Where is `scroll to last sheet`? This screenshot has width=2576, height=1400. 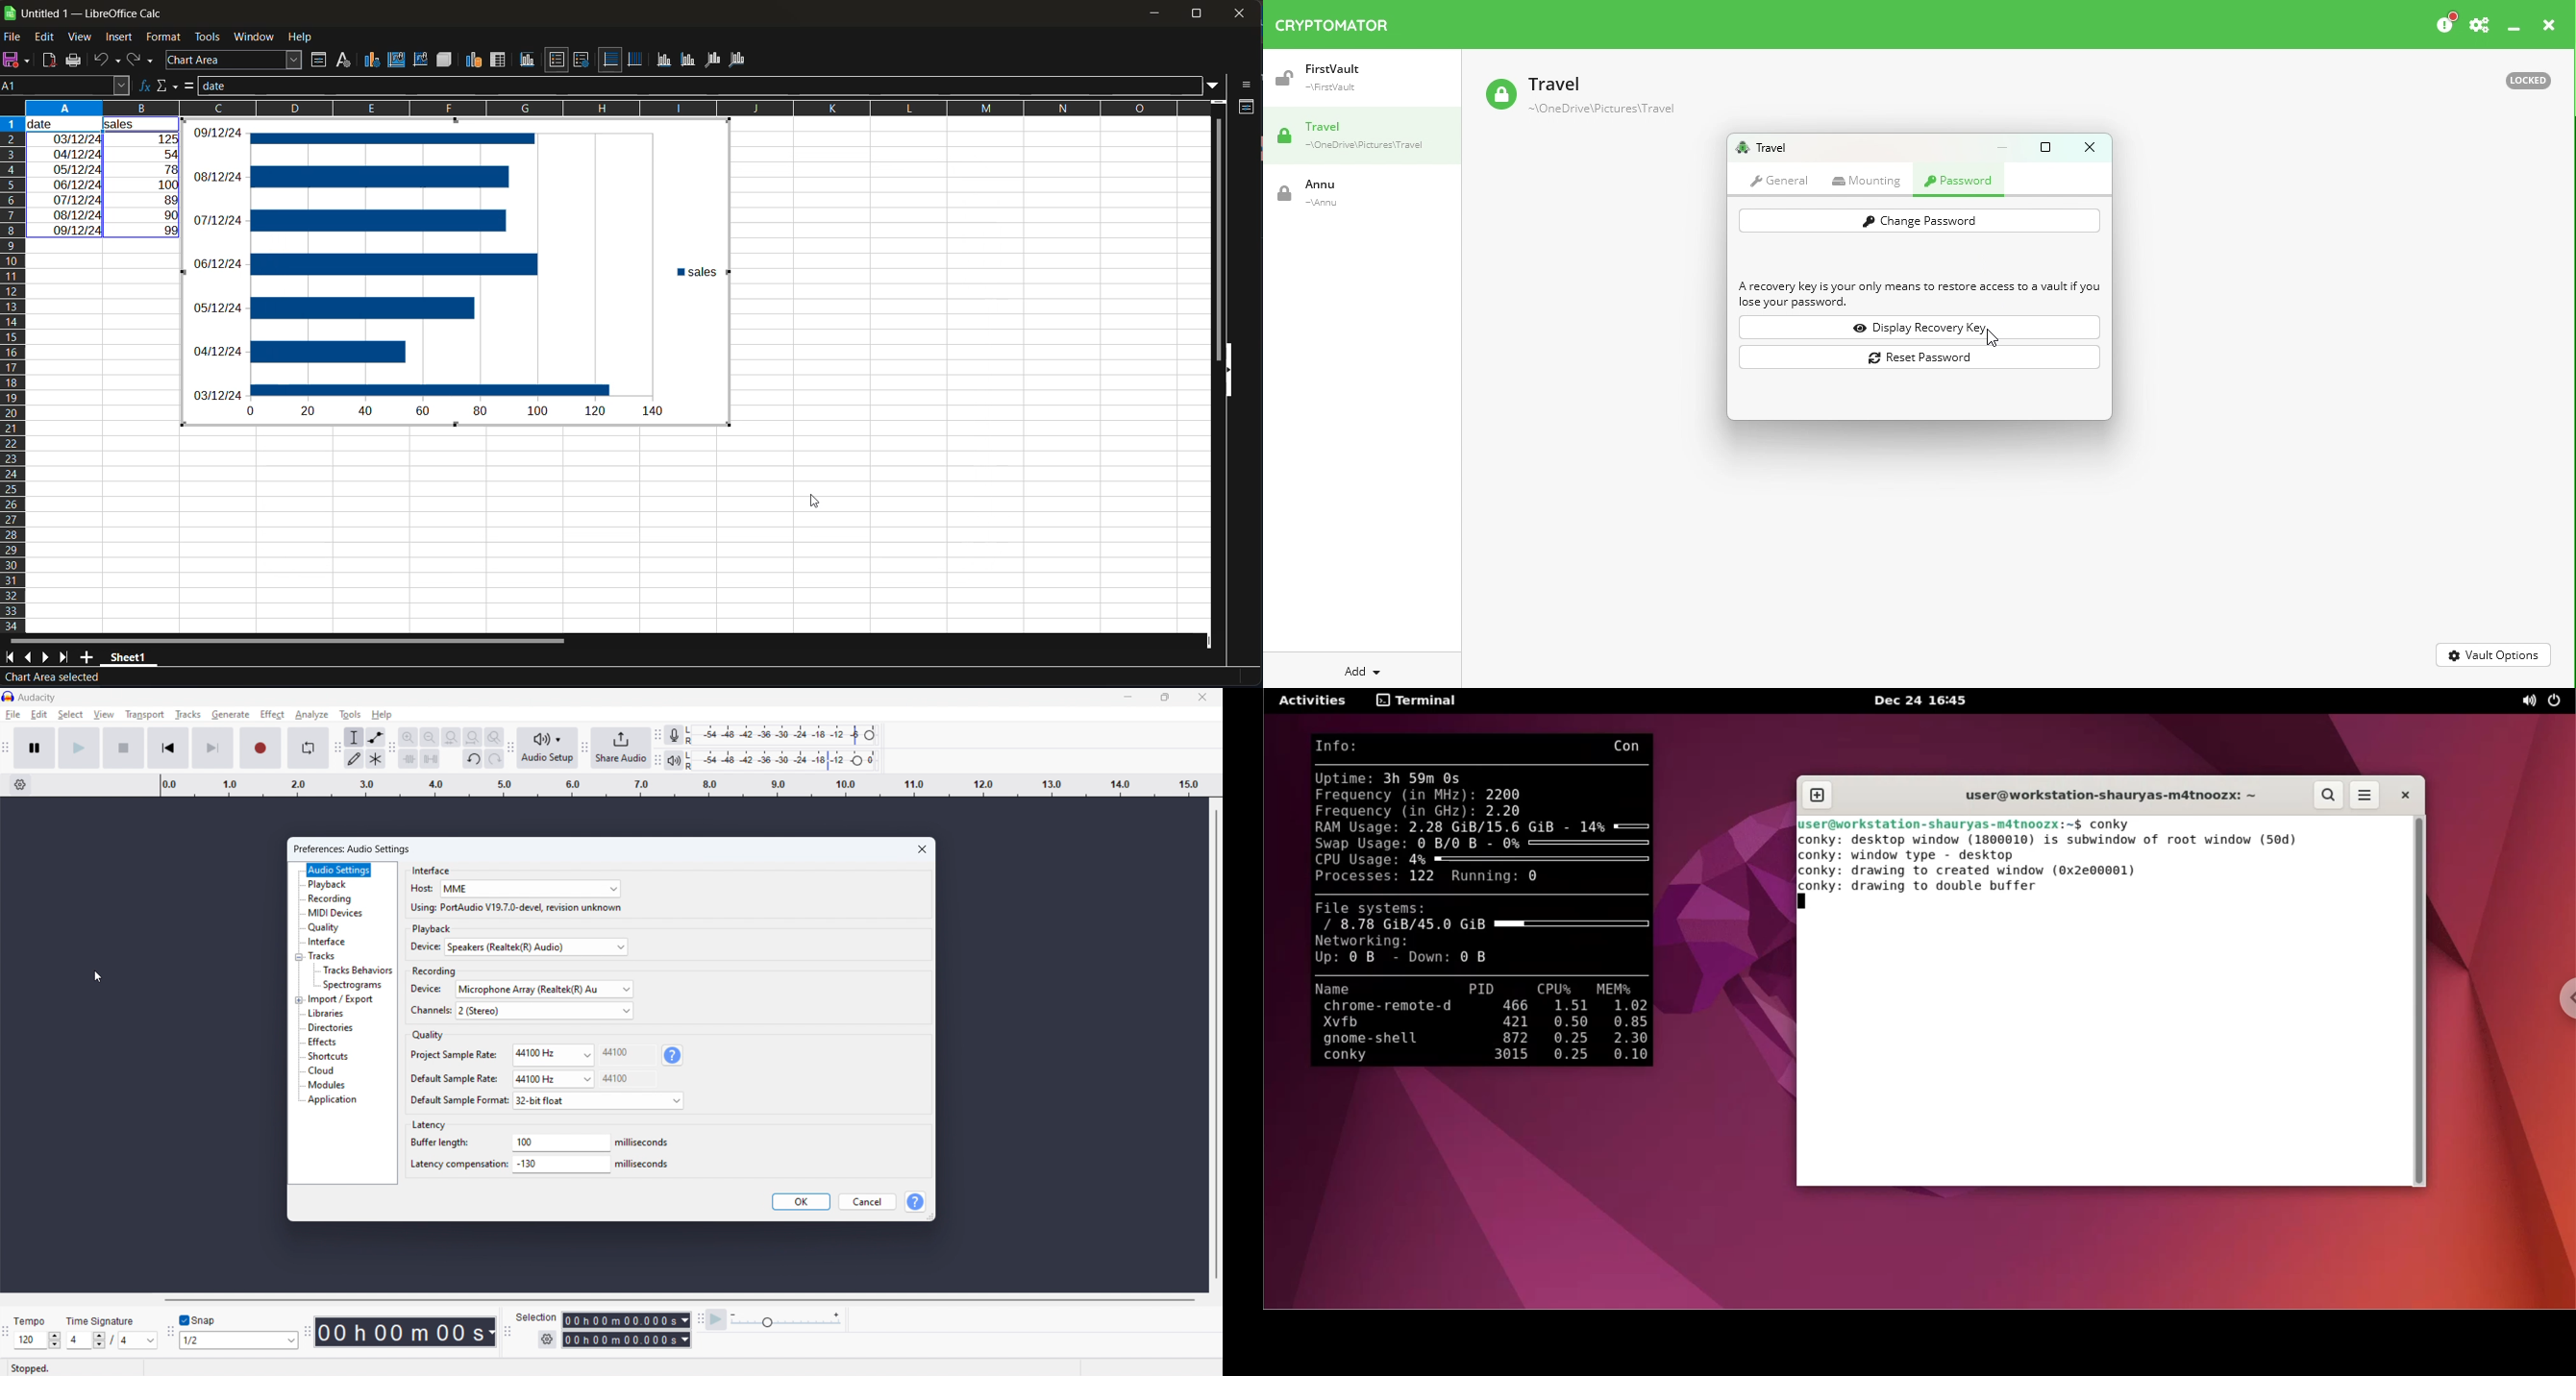 scroll to last sheet is located at coordinates (67, 658).